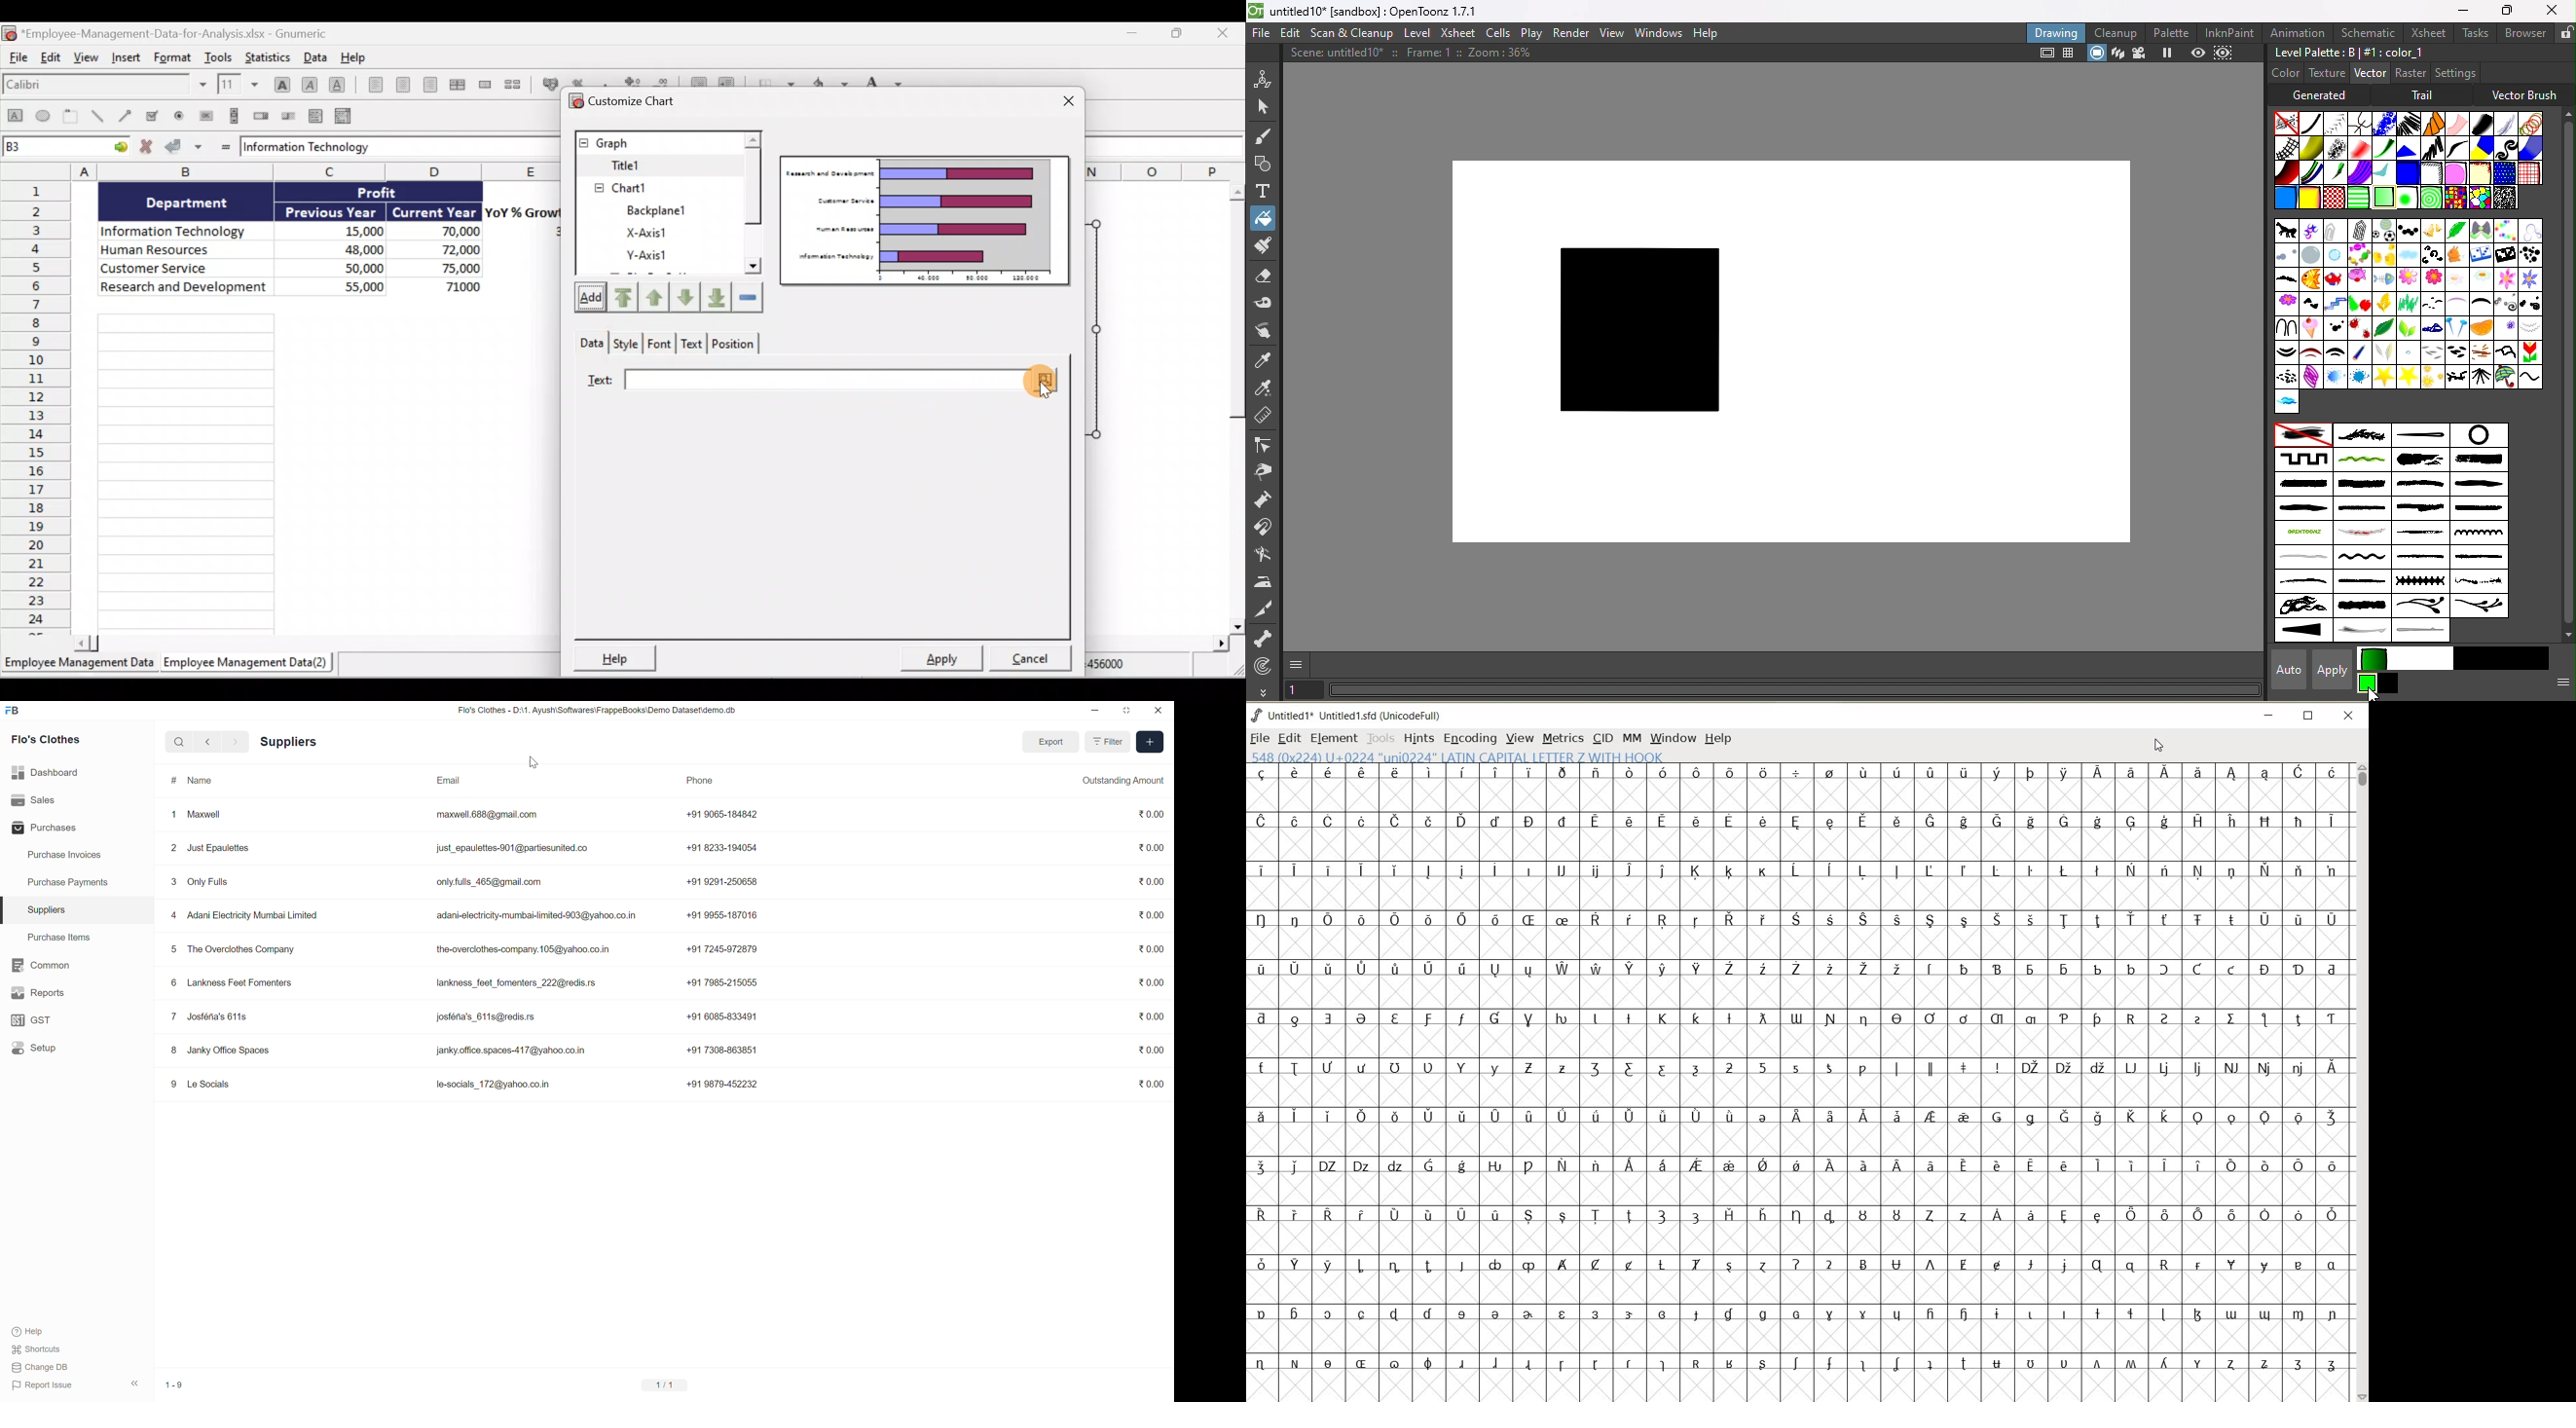  What do you see at coordinates (1064, 104) in the screenshot?
I see `Close` at bounding box center [1064, 104].